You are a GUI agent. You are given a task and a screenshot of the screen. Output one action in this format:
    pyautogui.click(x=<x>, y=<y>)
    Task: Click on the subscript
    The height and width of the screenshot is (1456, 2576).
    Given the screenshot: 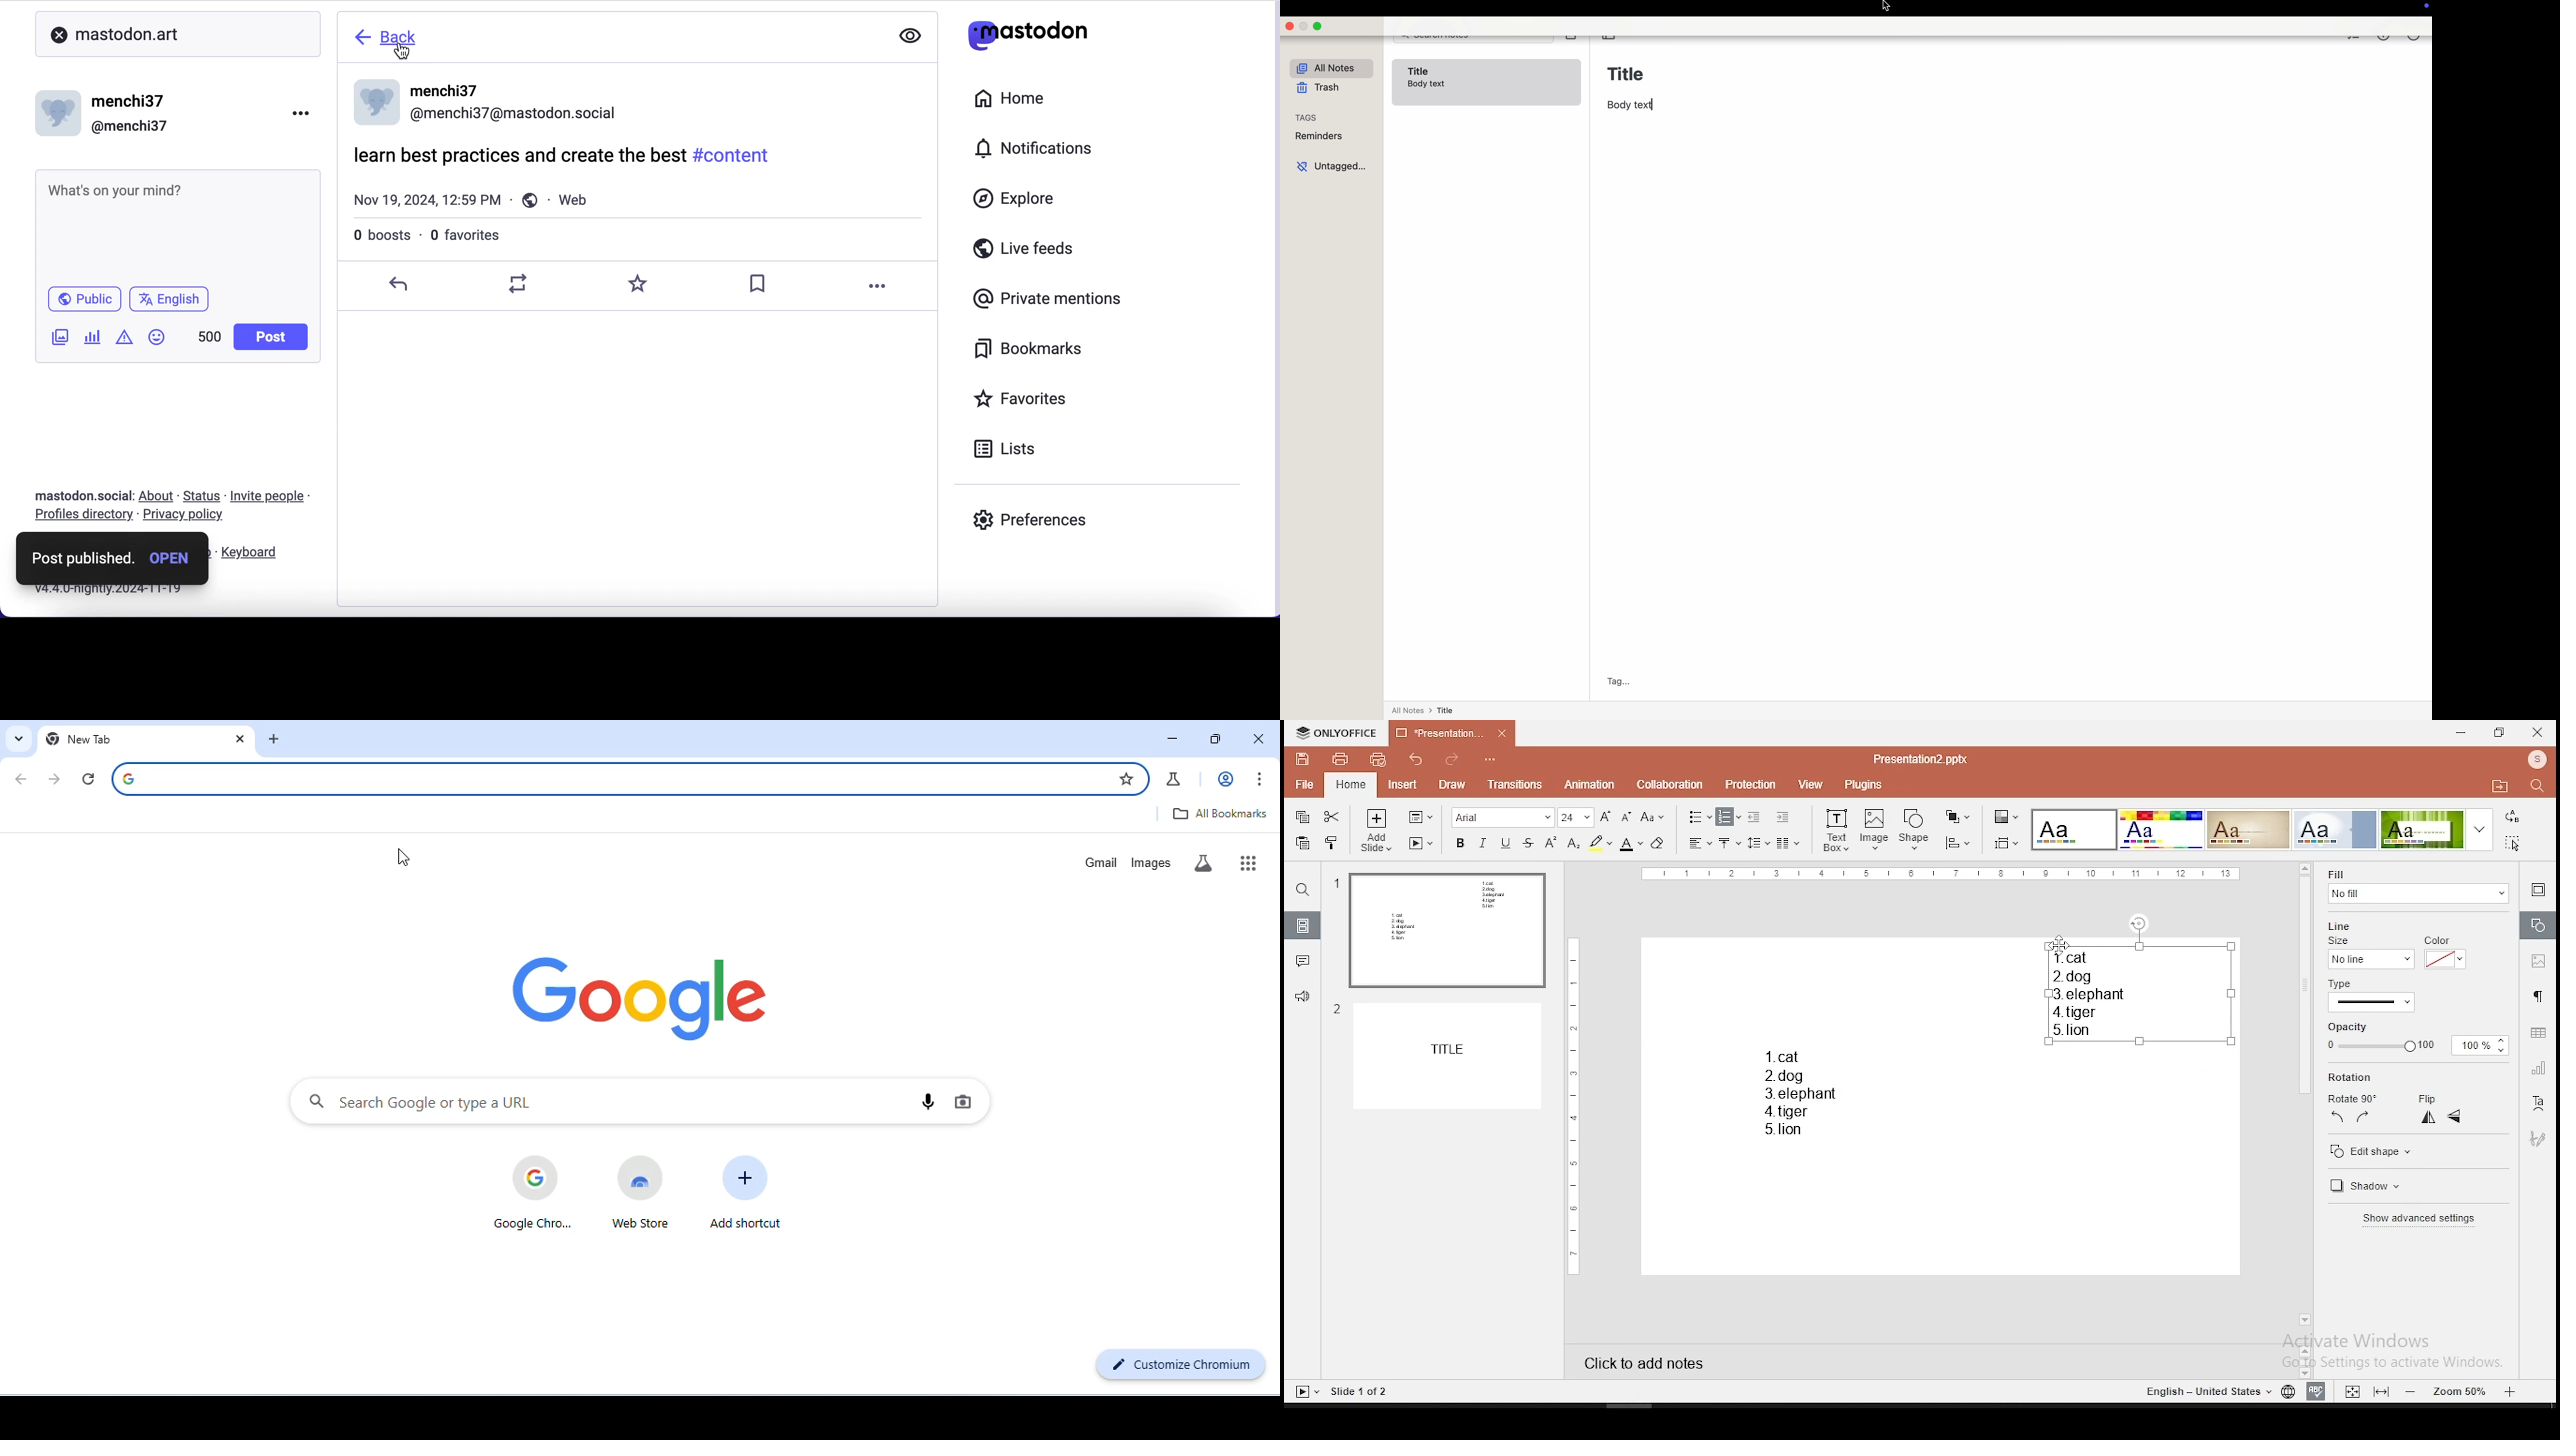 What is the action you would take?
    pyautogui.click(x=1573, y=843)
    